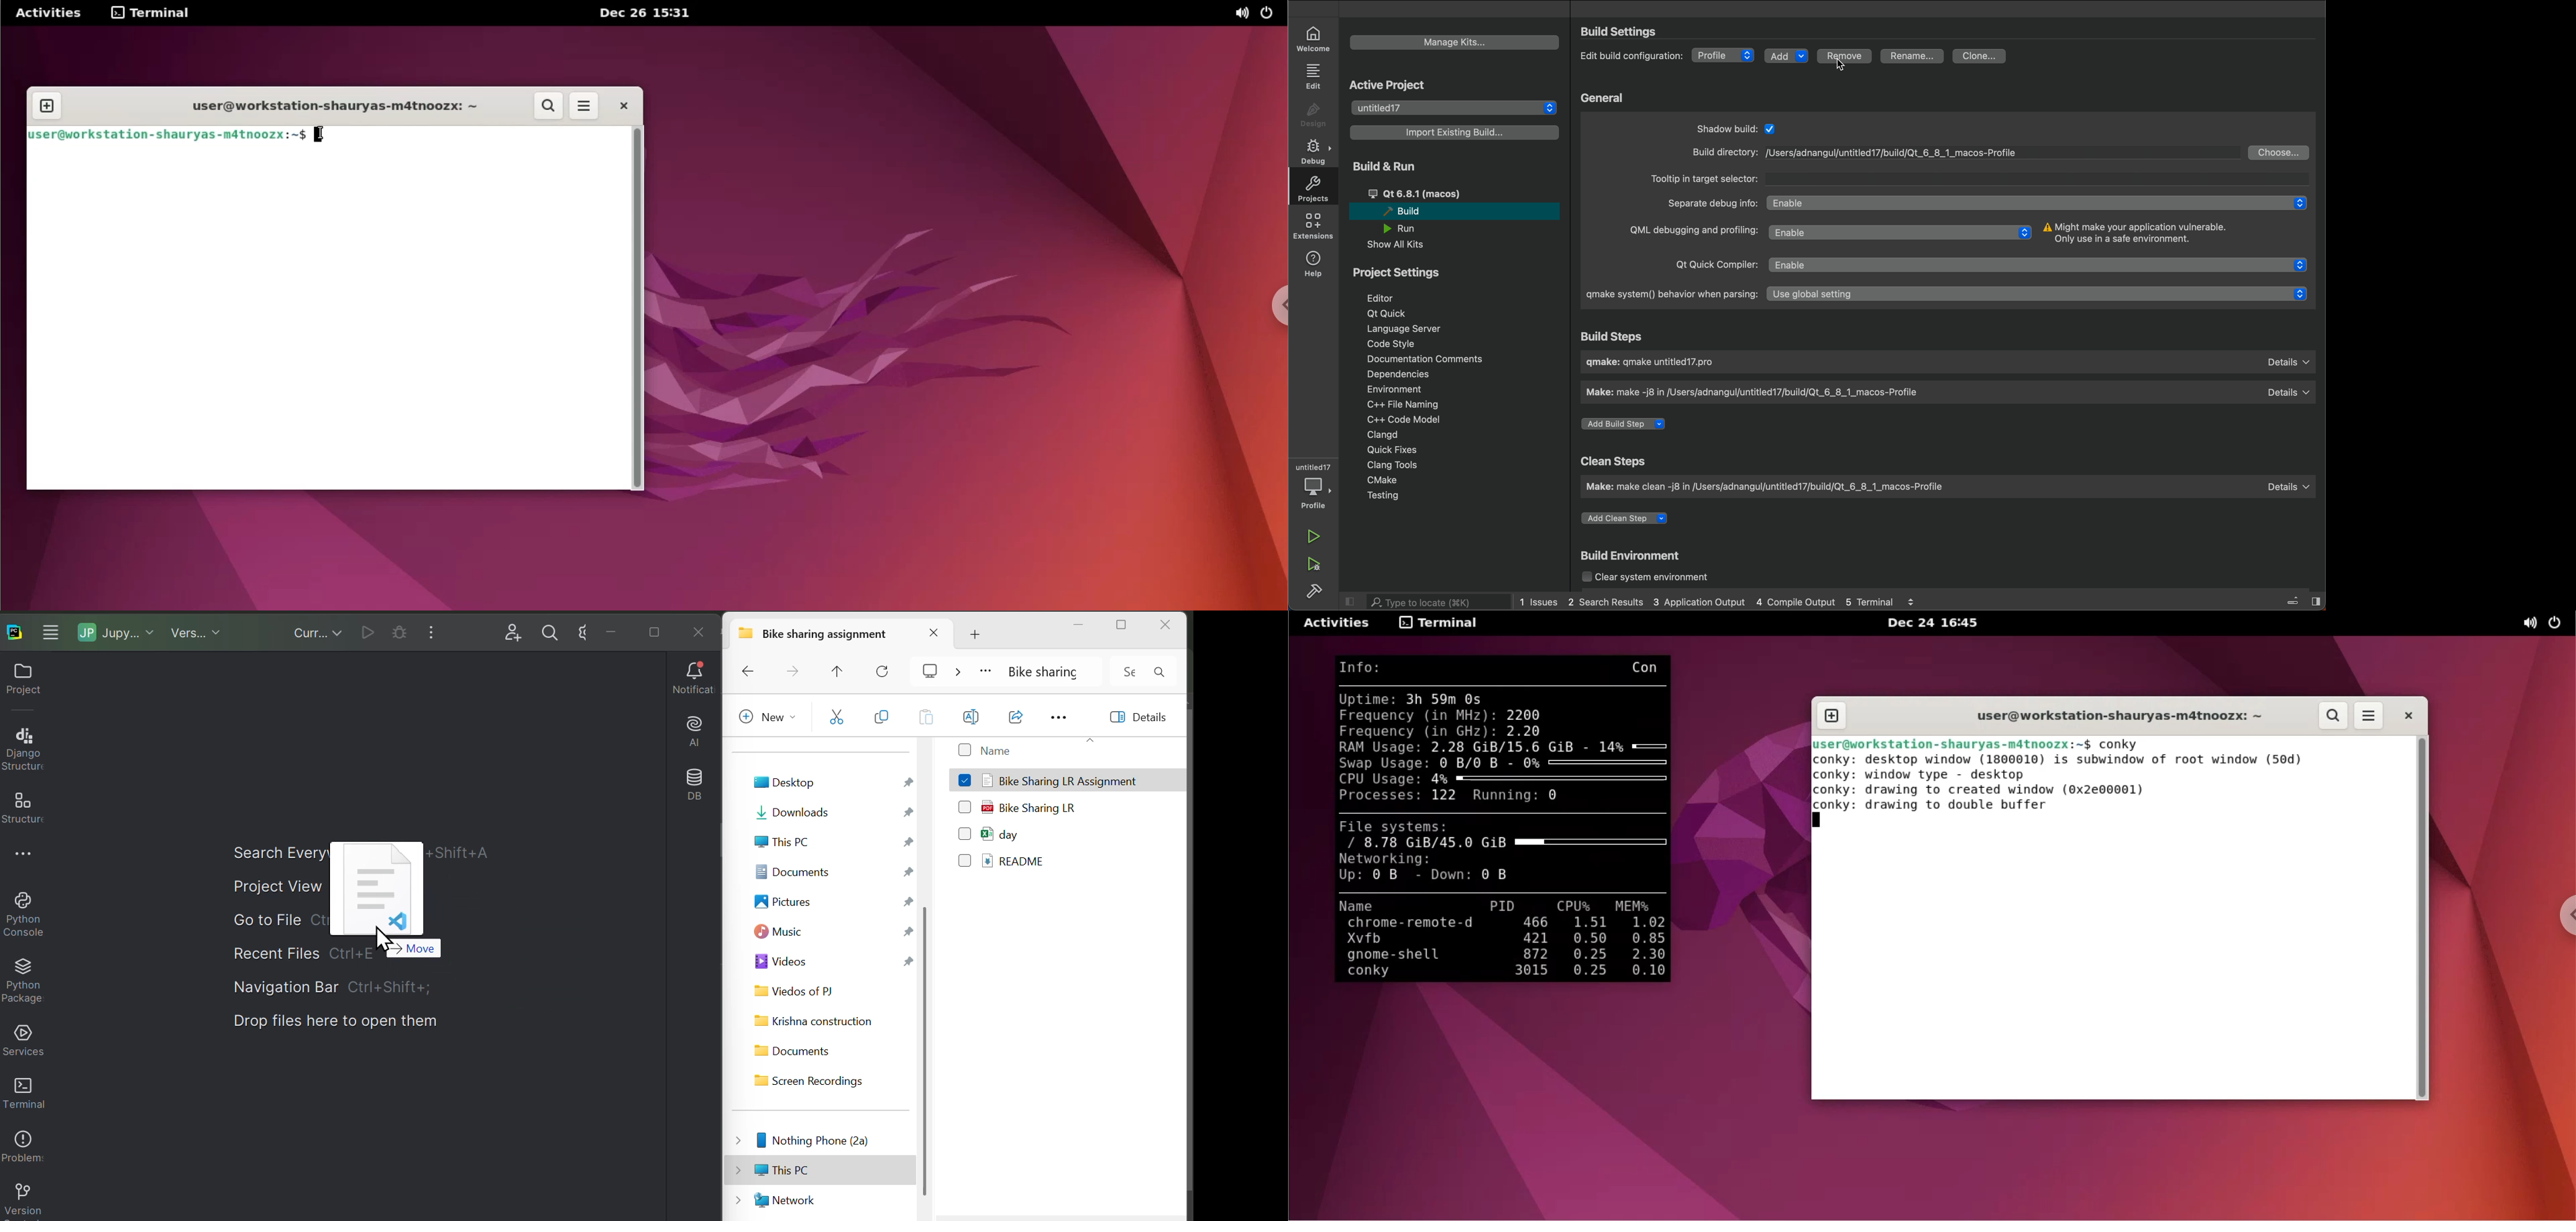 This screenshot has width=2576, height=1232. I want to click on Project view, so click(277, 886).